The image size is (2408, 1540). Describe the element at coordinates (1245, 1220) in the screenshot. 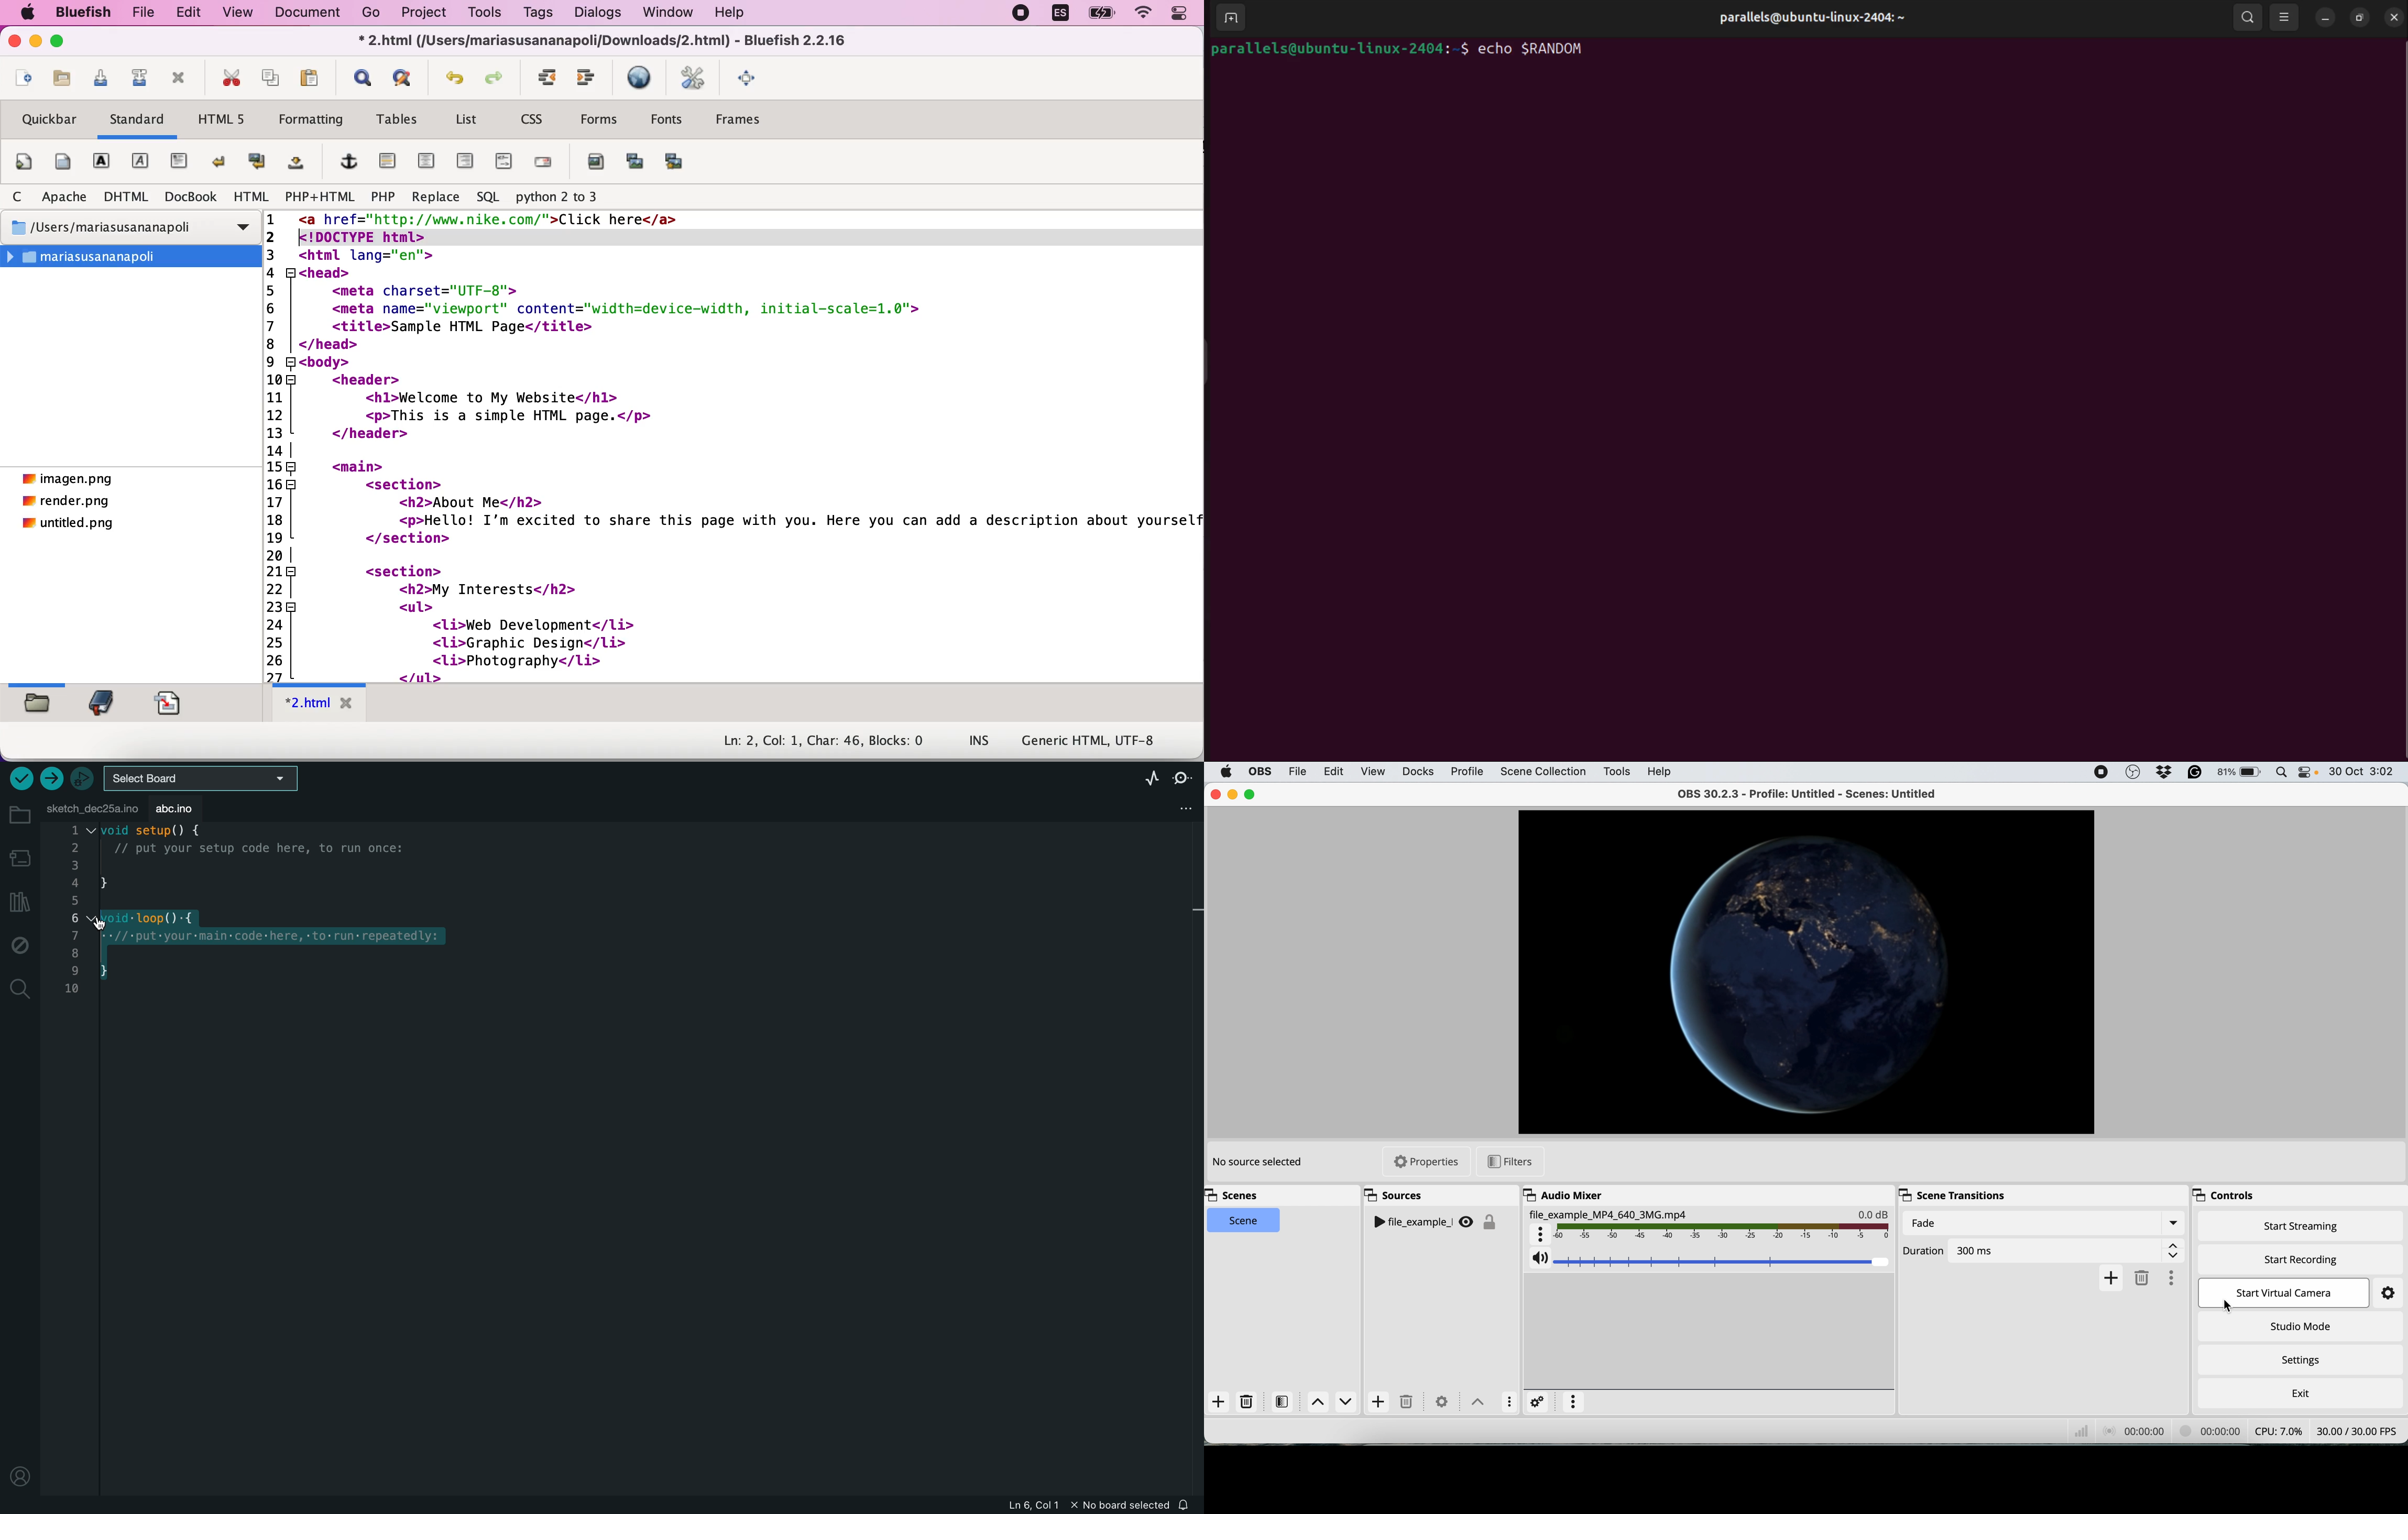

I see `scene` at that location.